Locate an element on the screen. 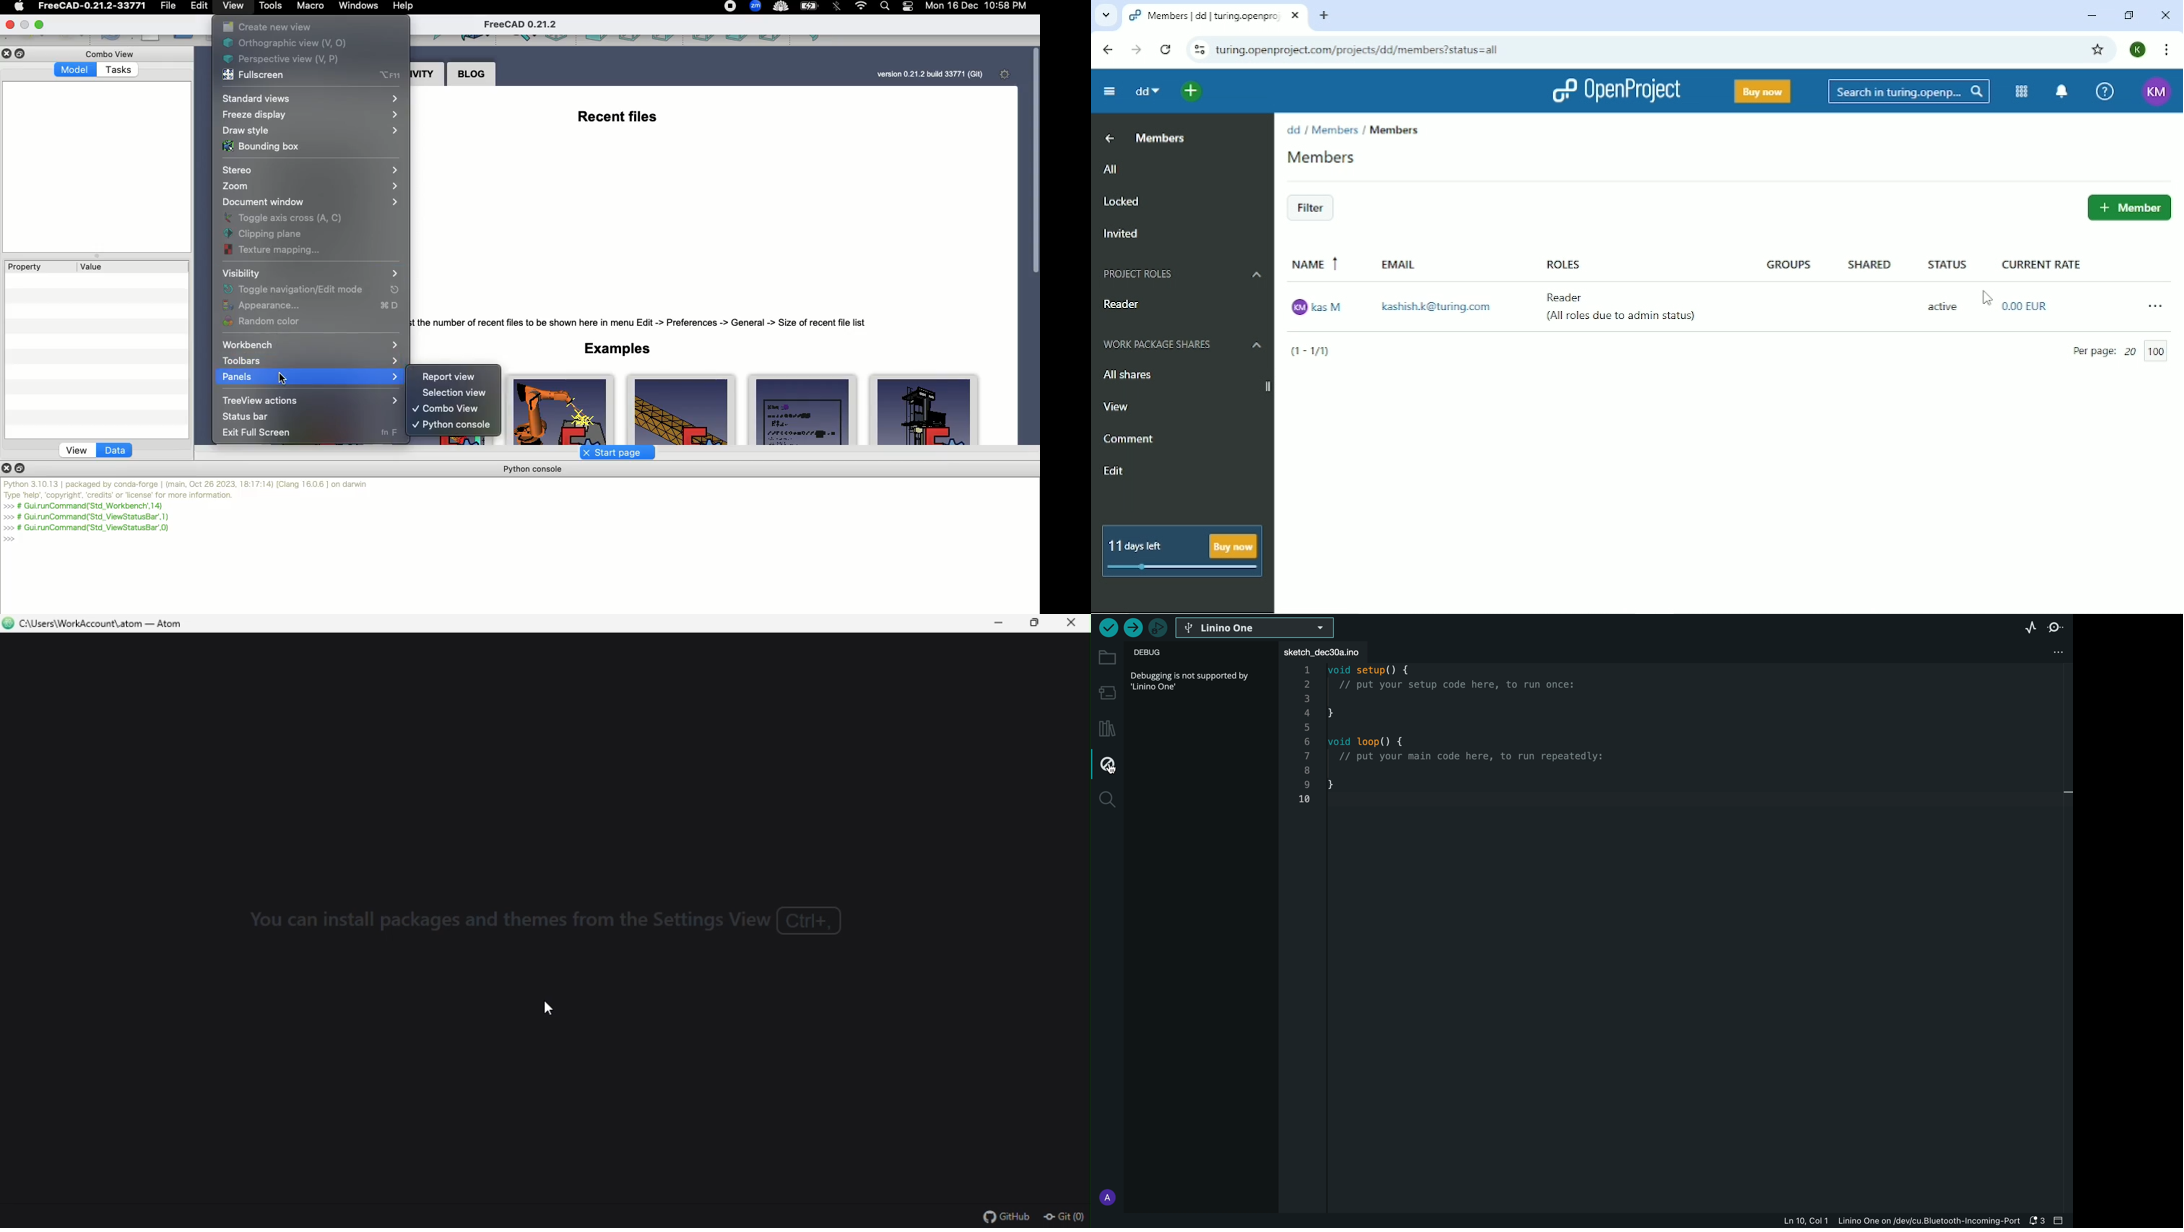  FreeCAD-0.21.2033771 is located at coordinates (92, 6).